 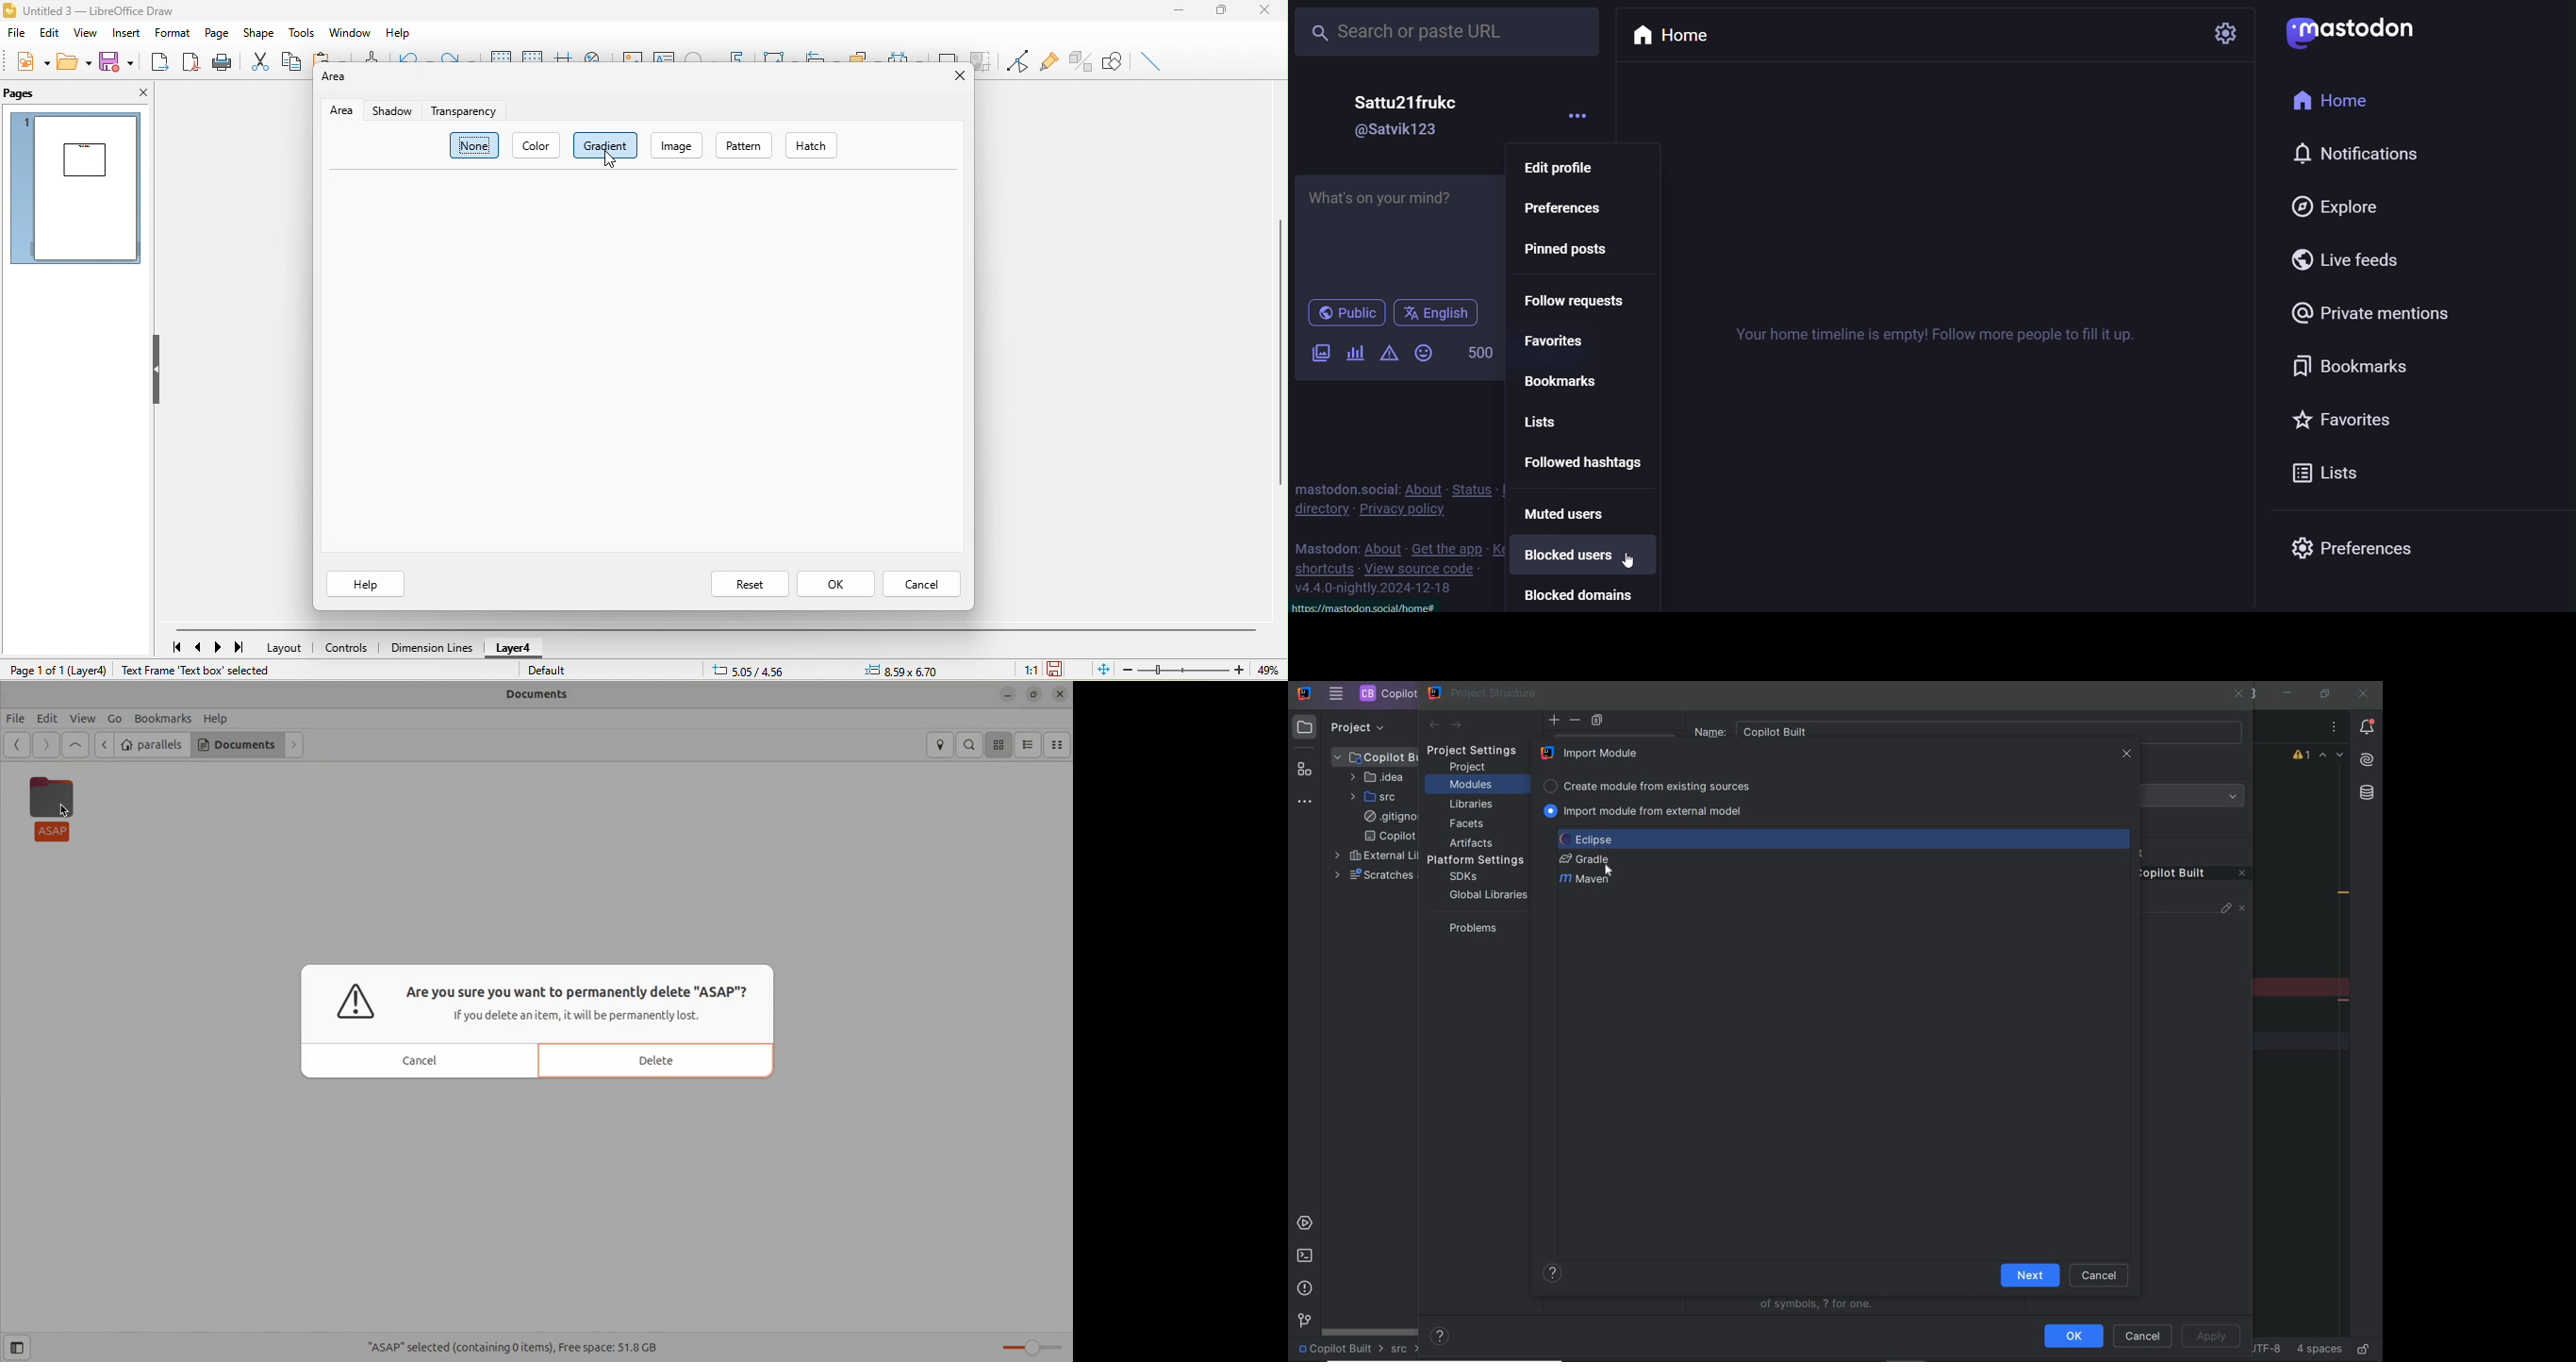 What do you see at coordinates (749, 583) in the screenshot?
I see `reset` at bounding box center [749, 583].